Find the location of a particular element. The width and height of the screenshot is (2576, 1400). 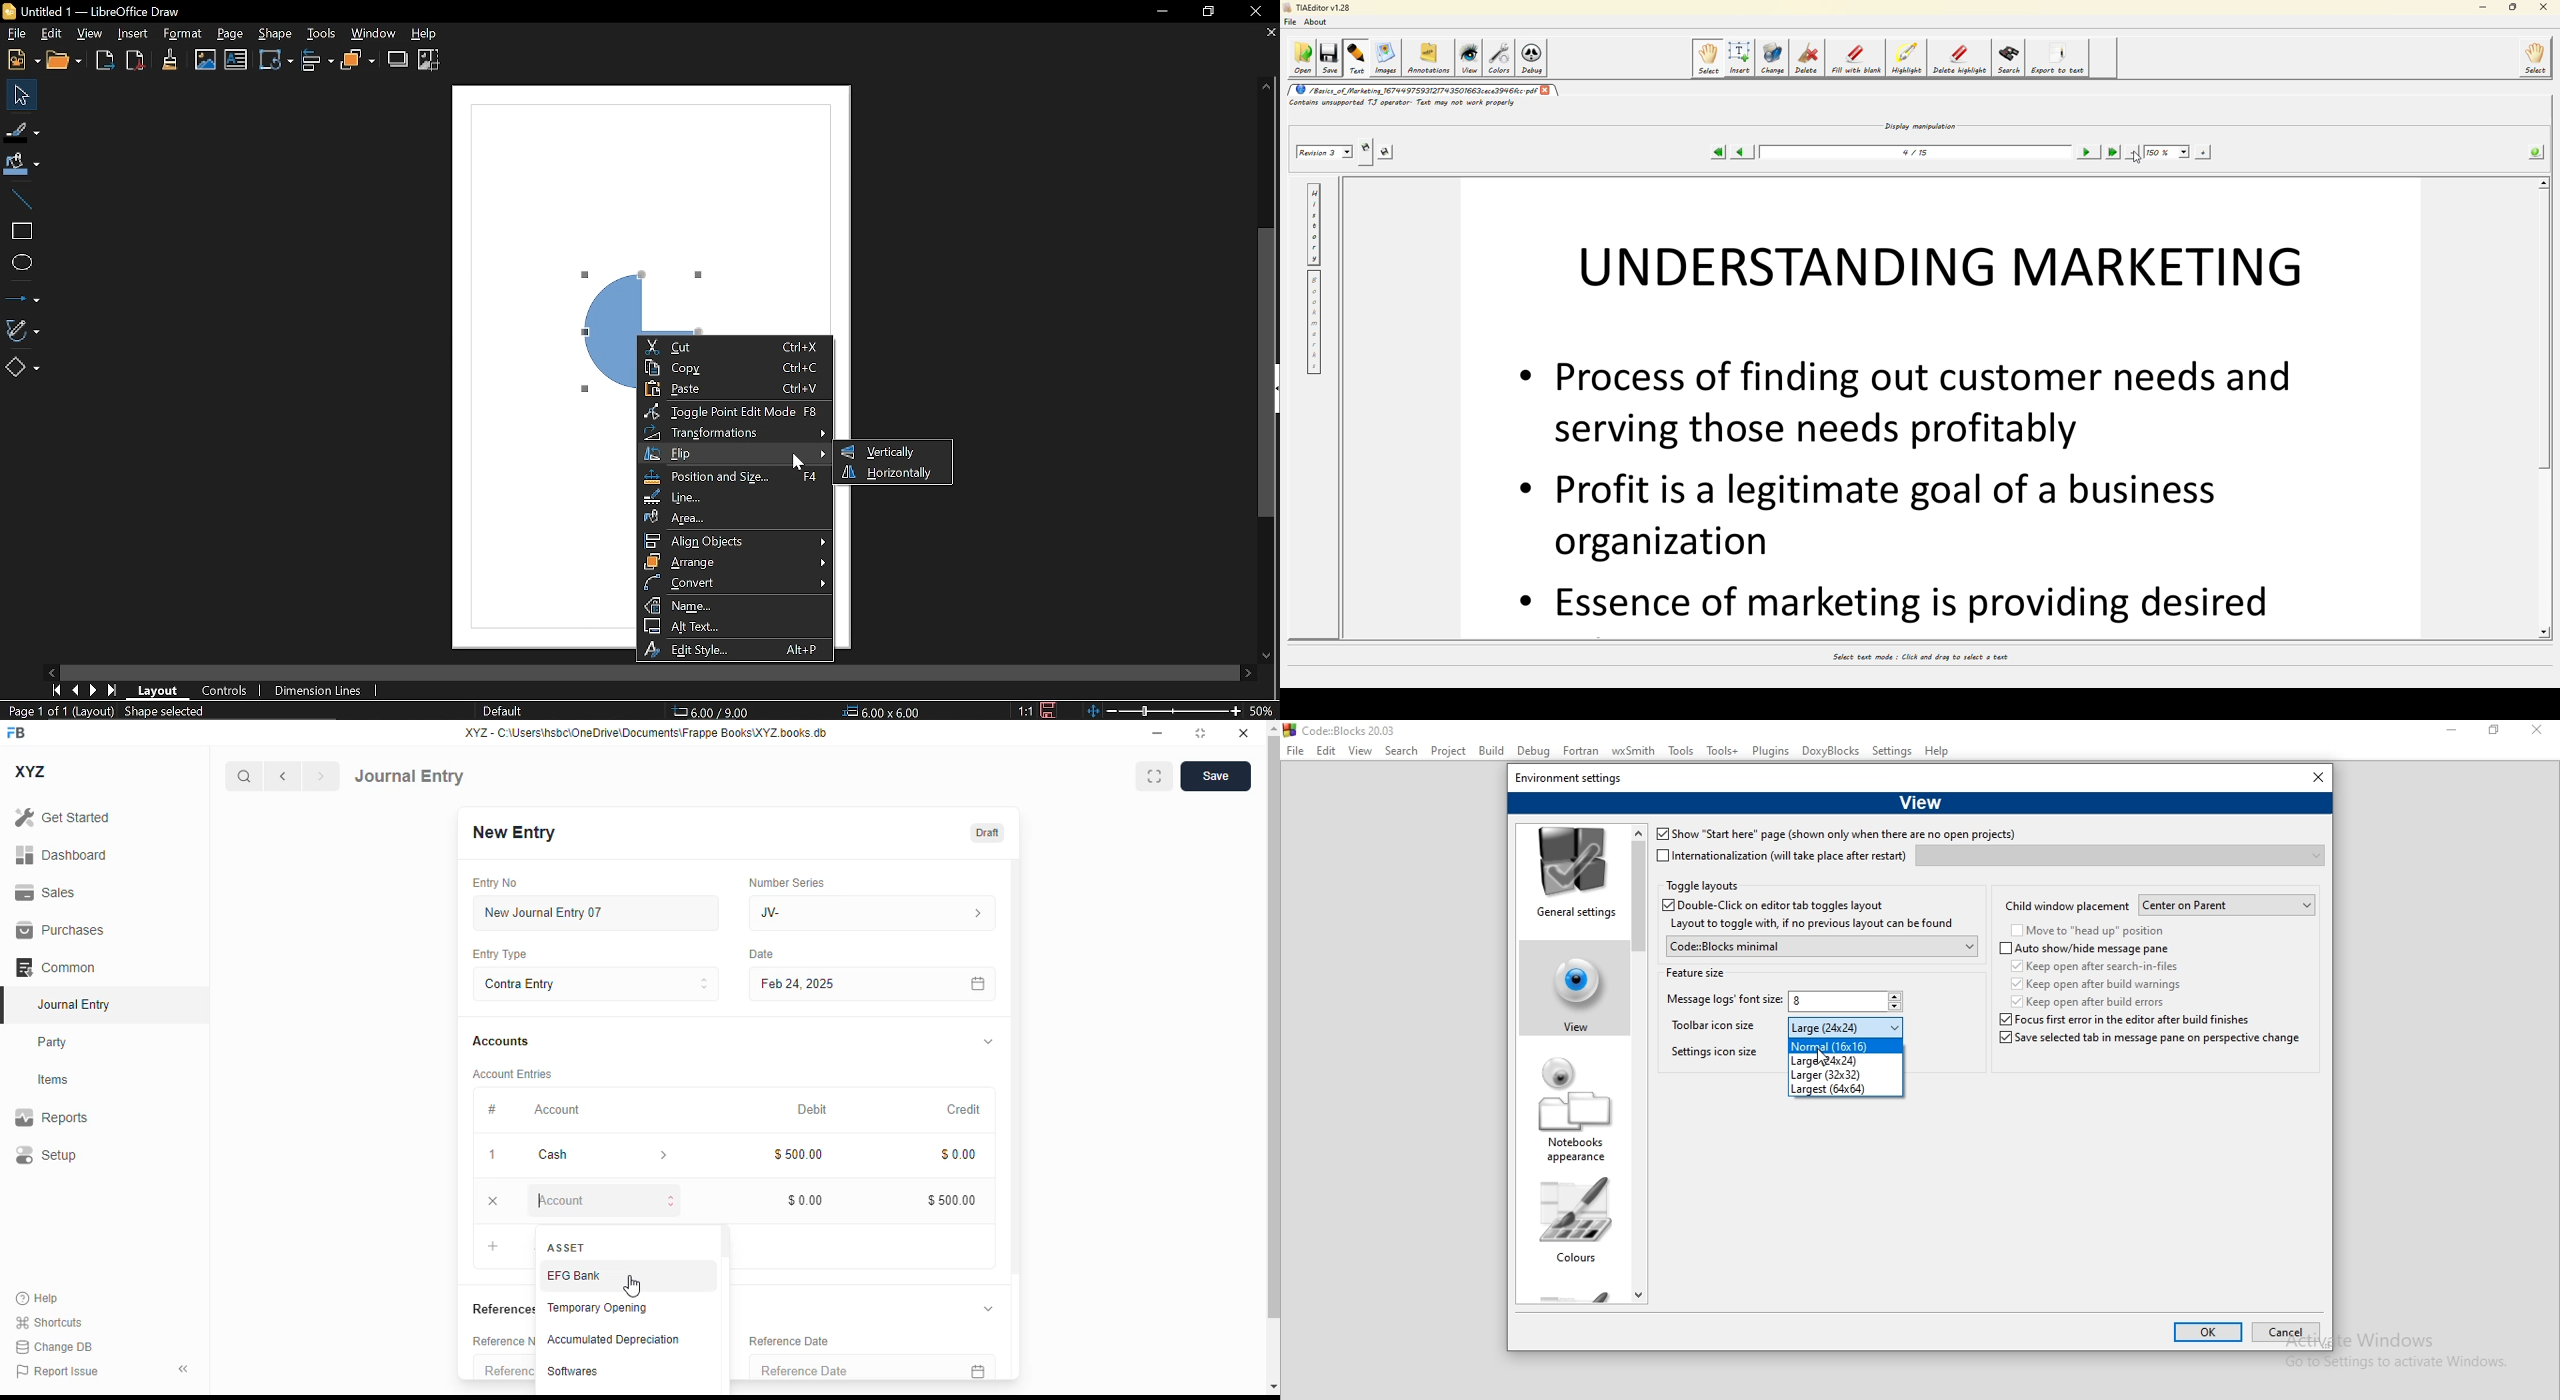

Insert text is located at coordinates (235, 60).